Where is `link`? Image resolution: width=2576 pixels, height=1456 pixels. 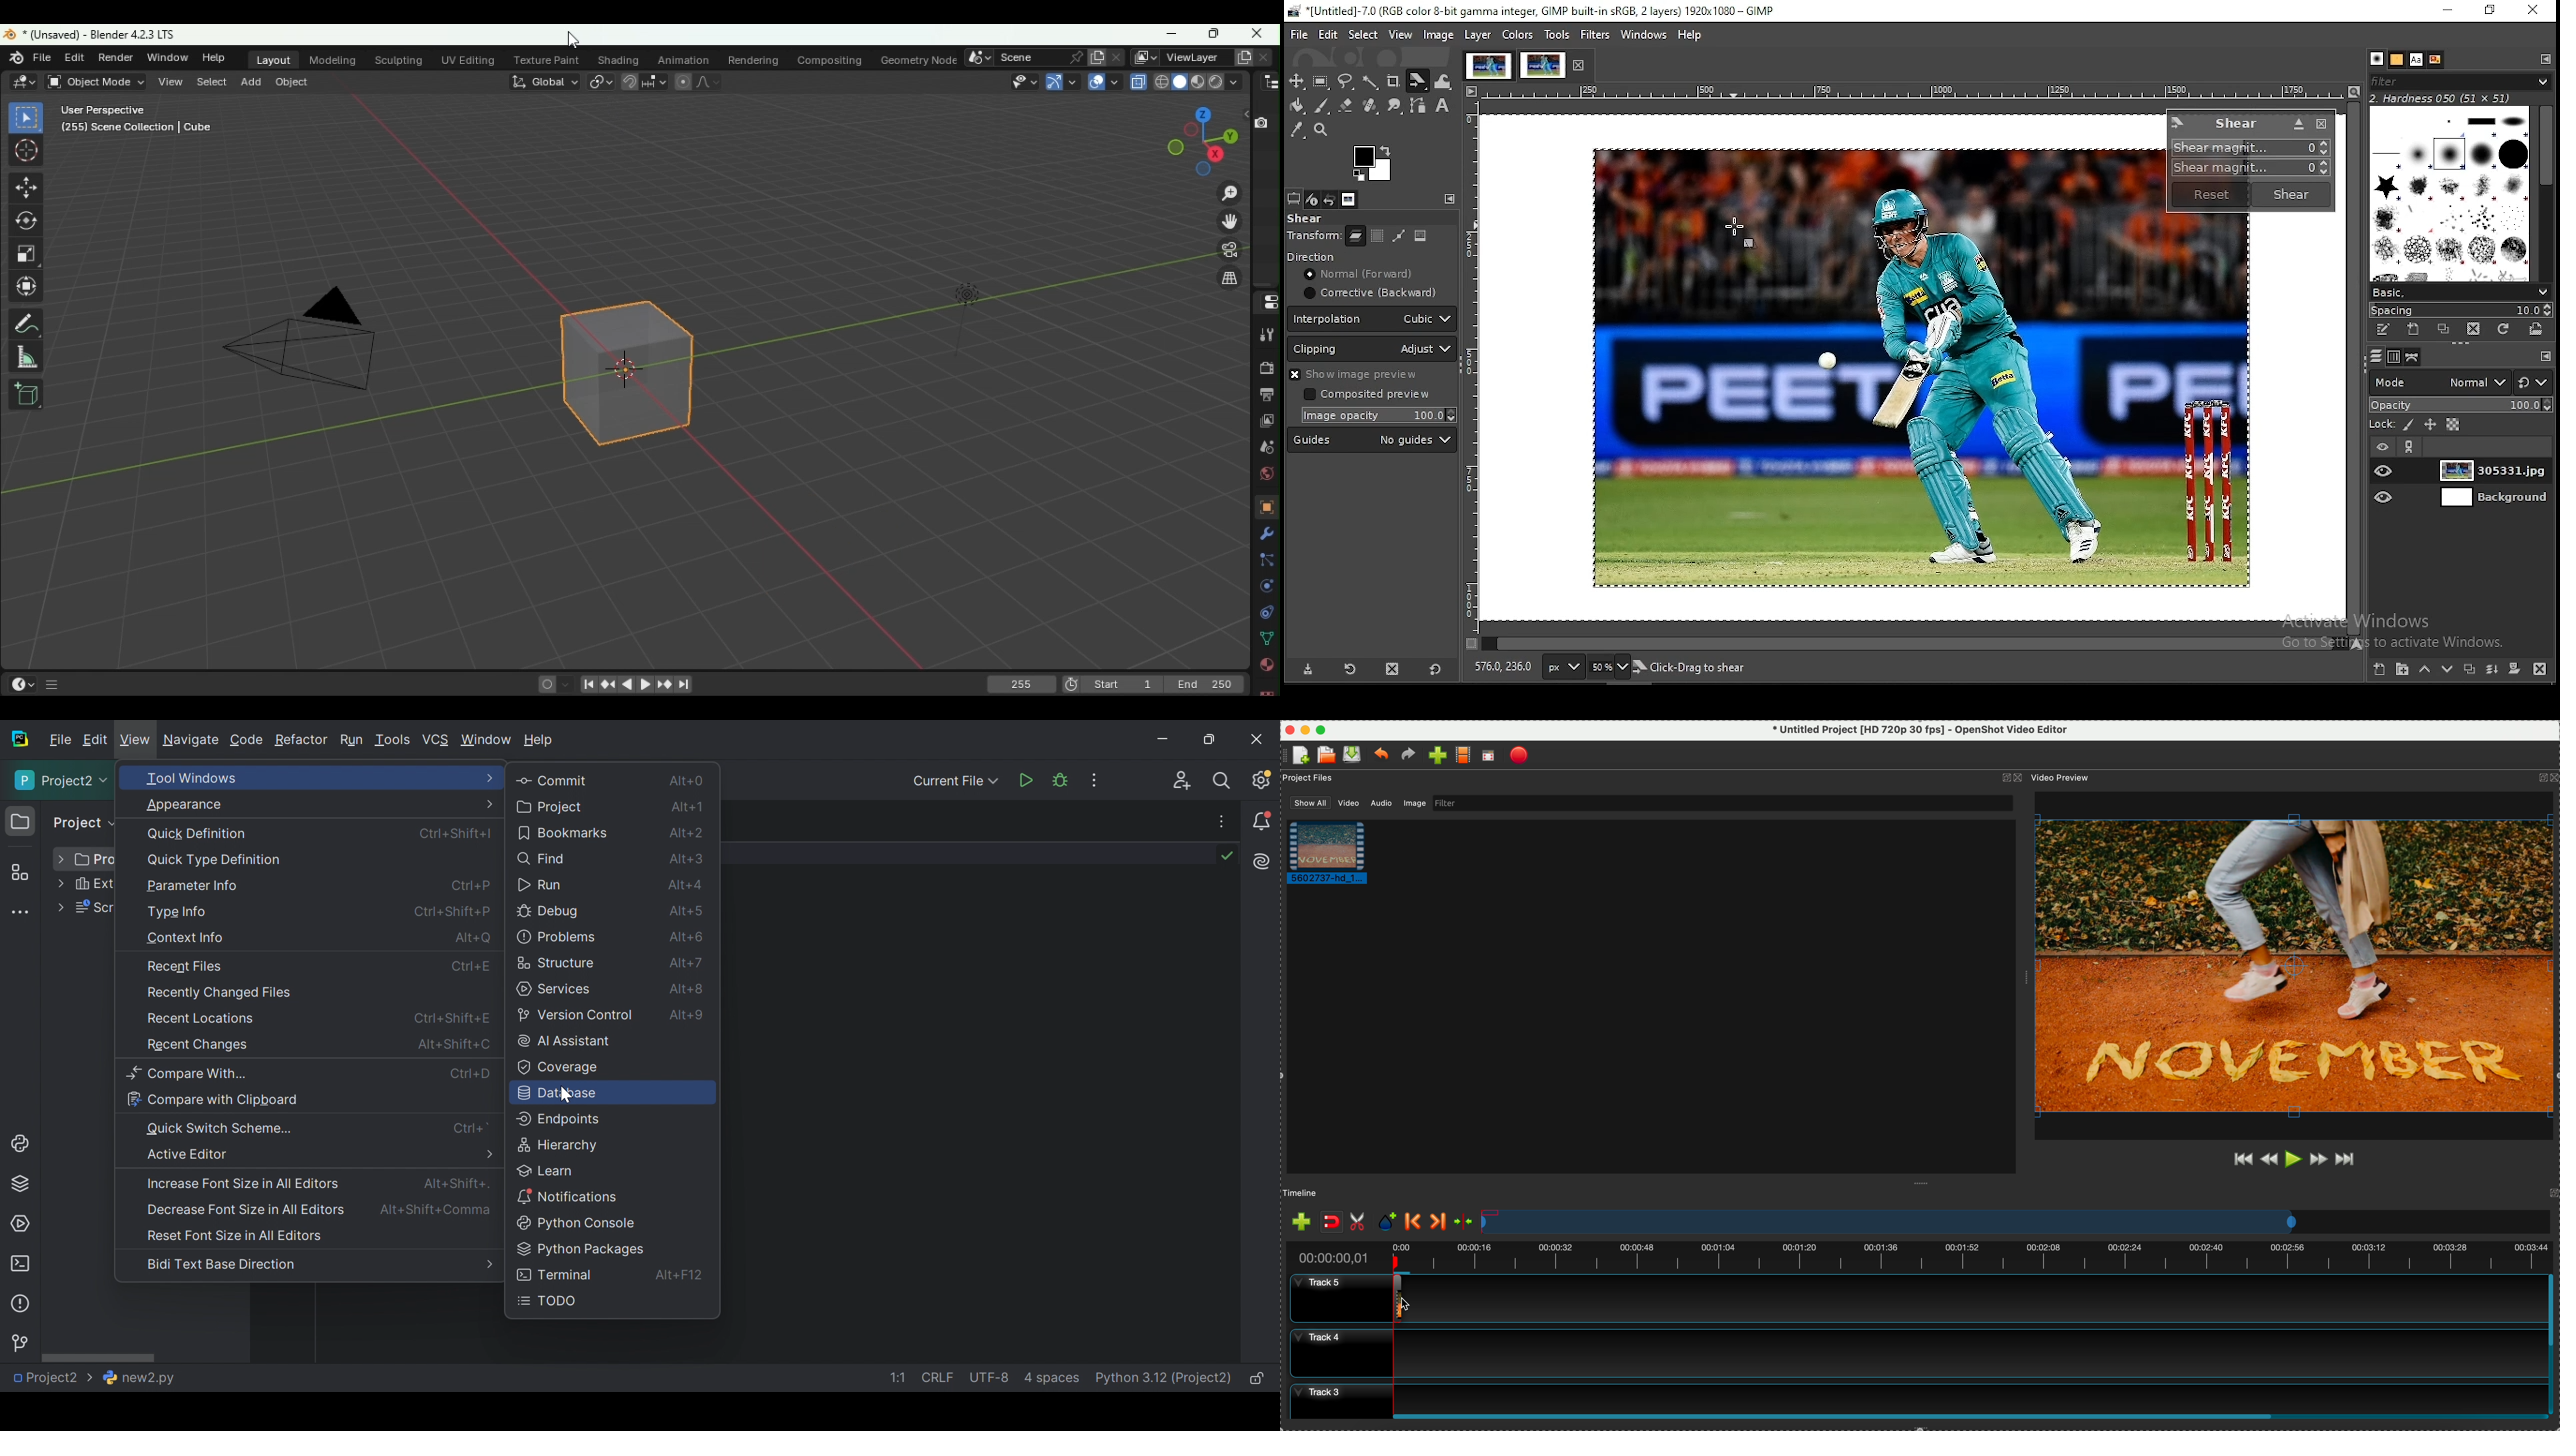
link is located at coordinates (2411, 447).